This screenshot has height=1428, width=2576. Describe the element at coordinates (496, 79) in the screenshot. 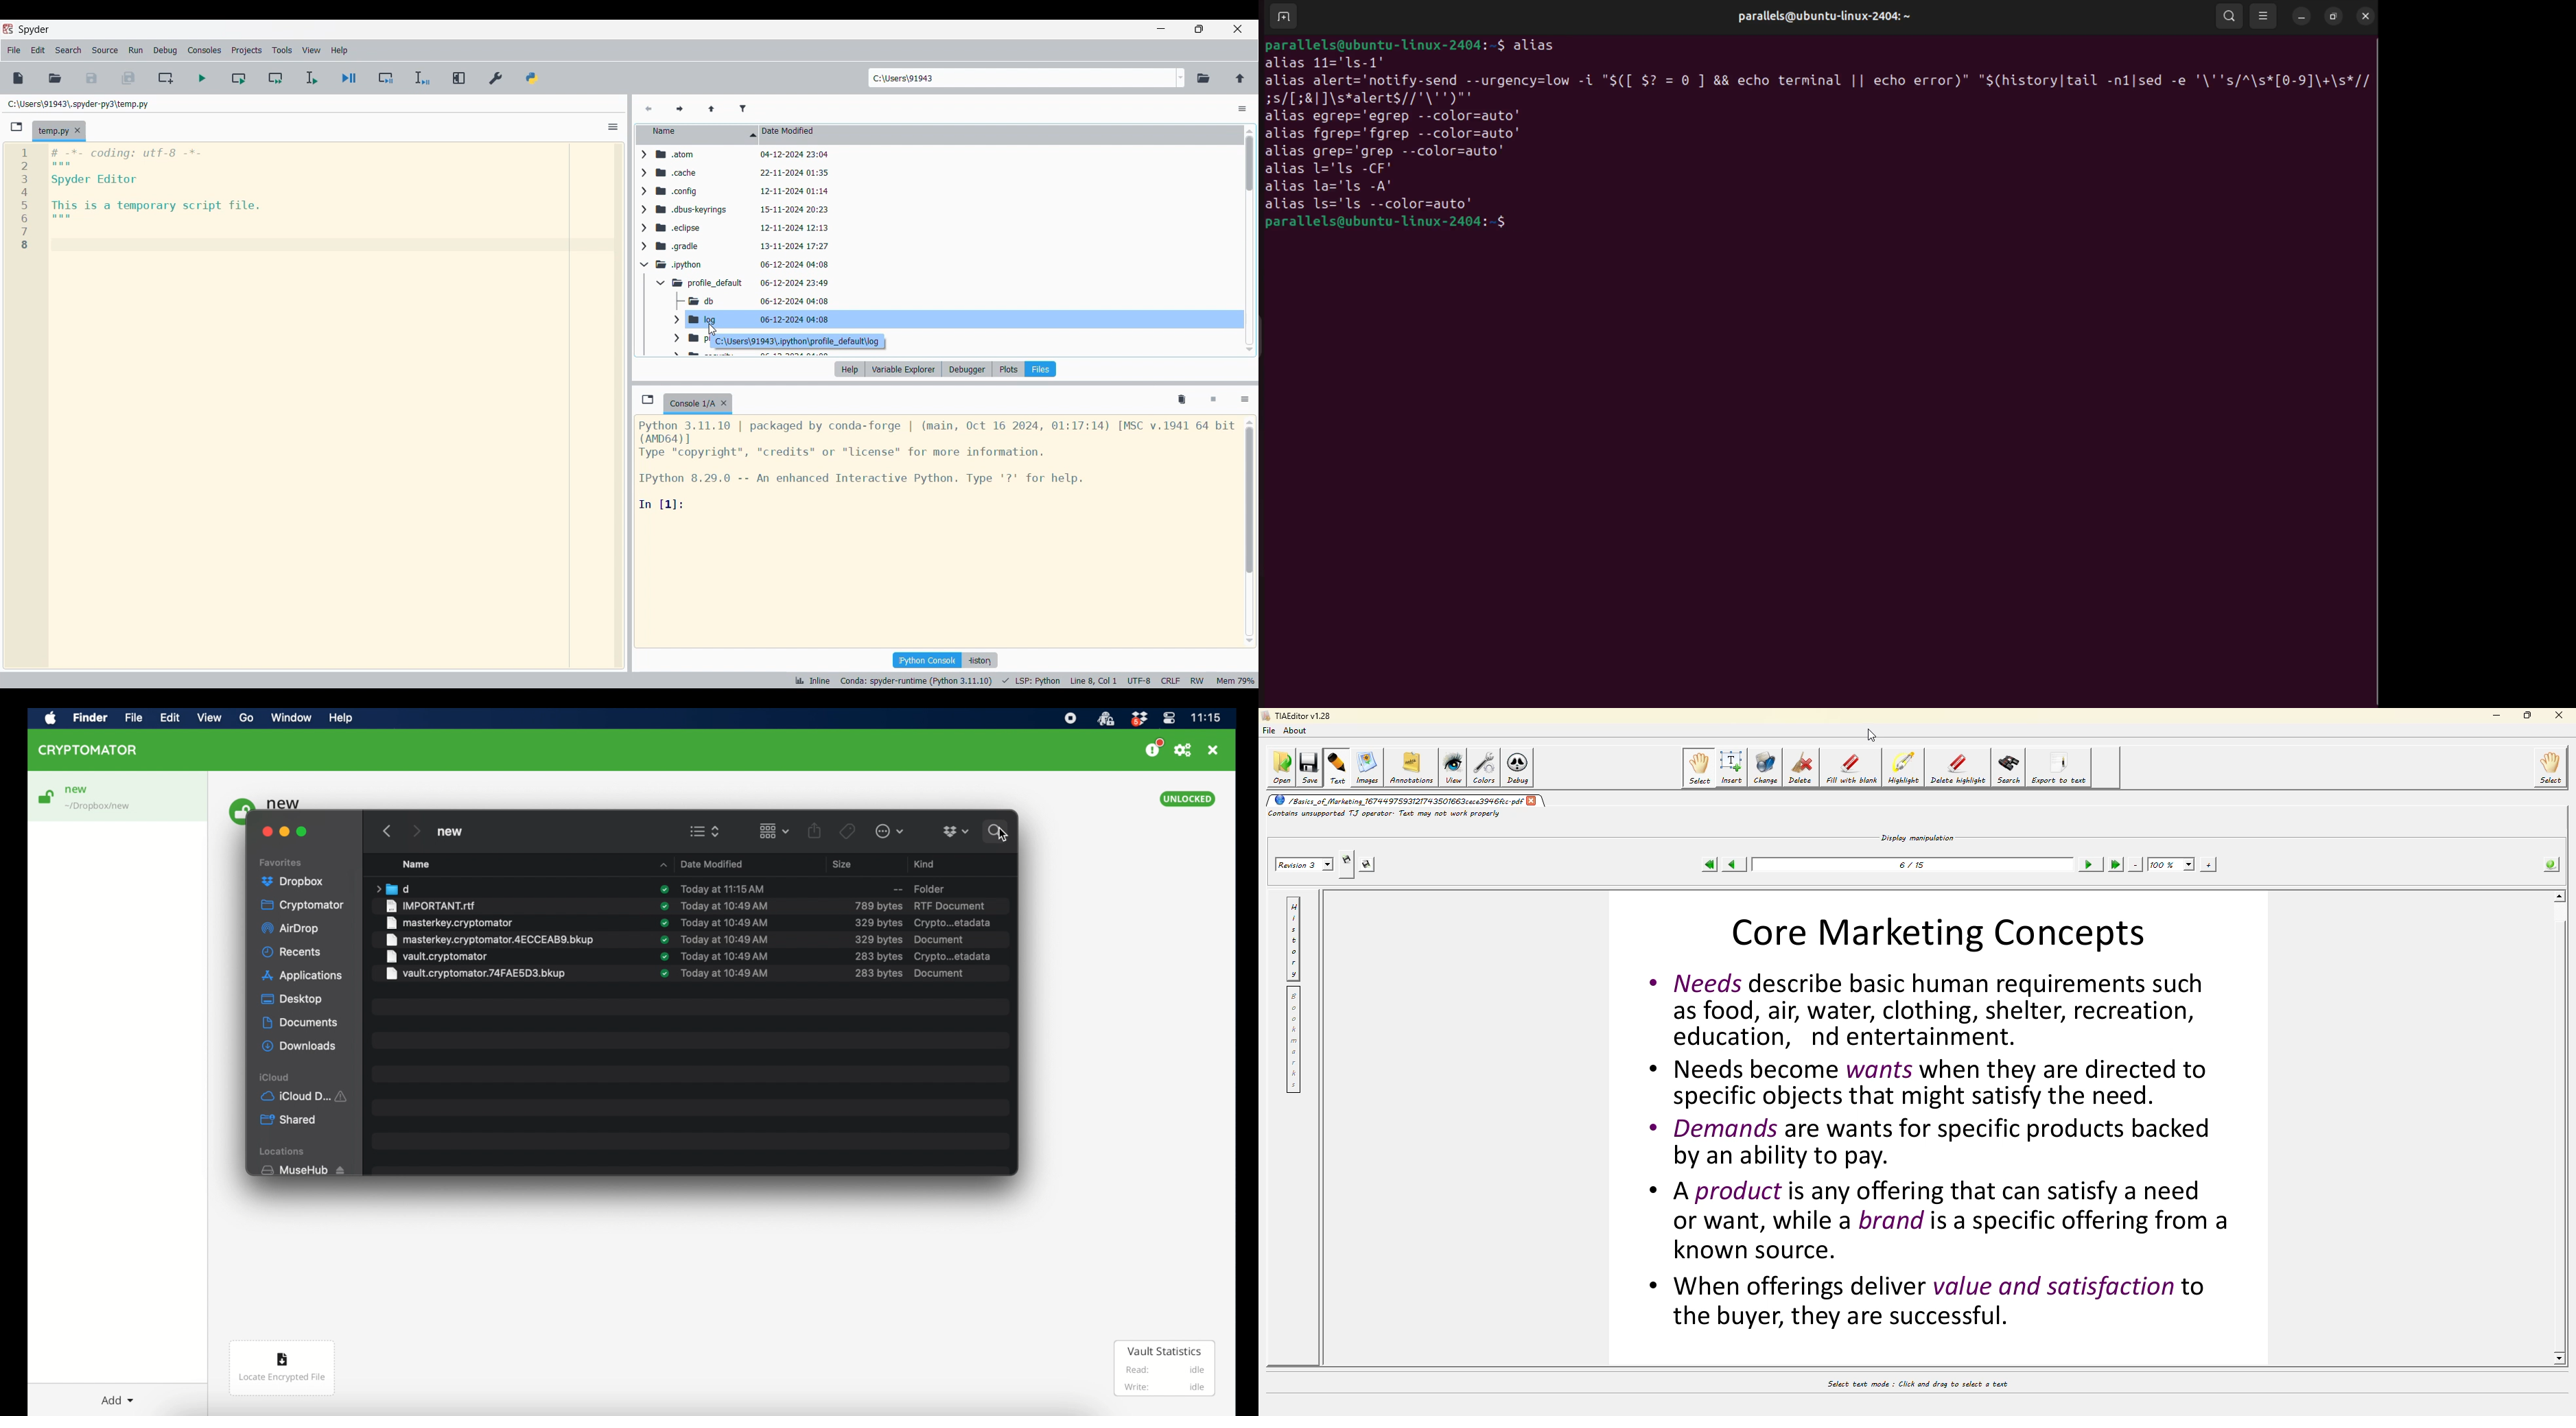

I see `Preferences` at that location.